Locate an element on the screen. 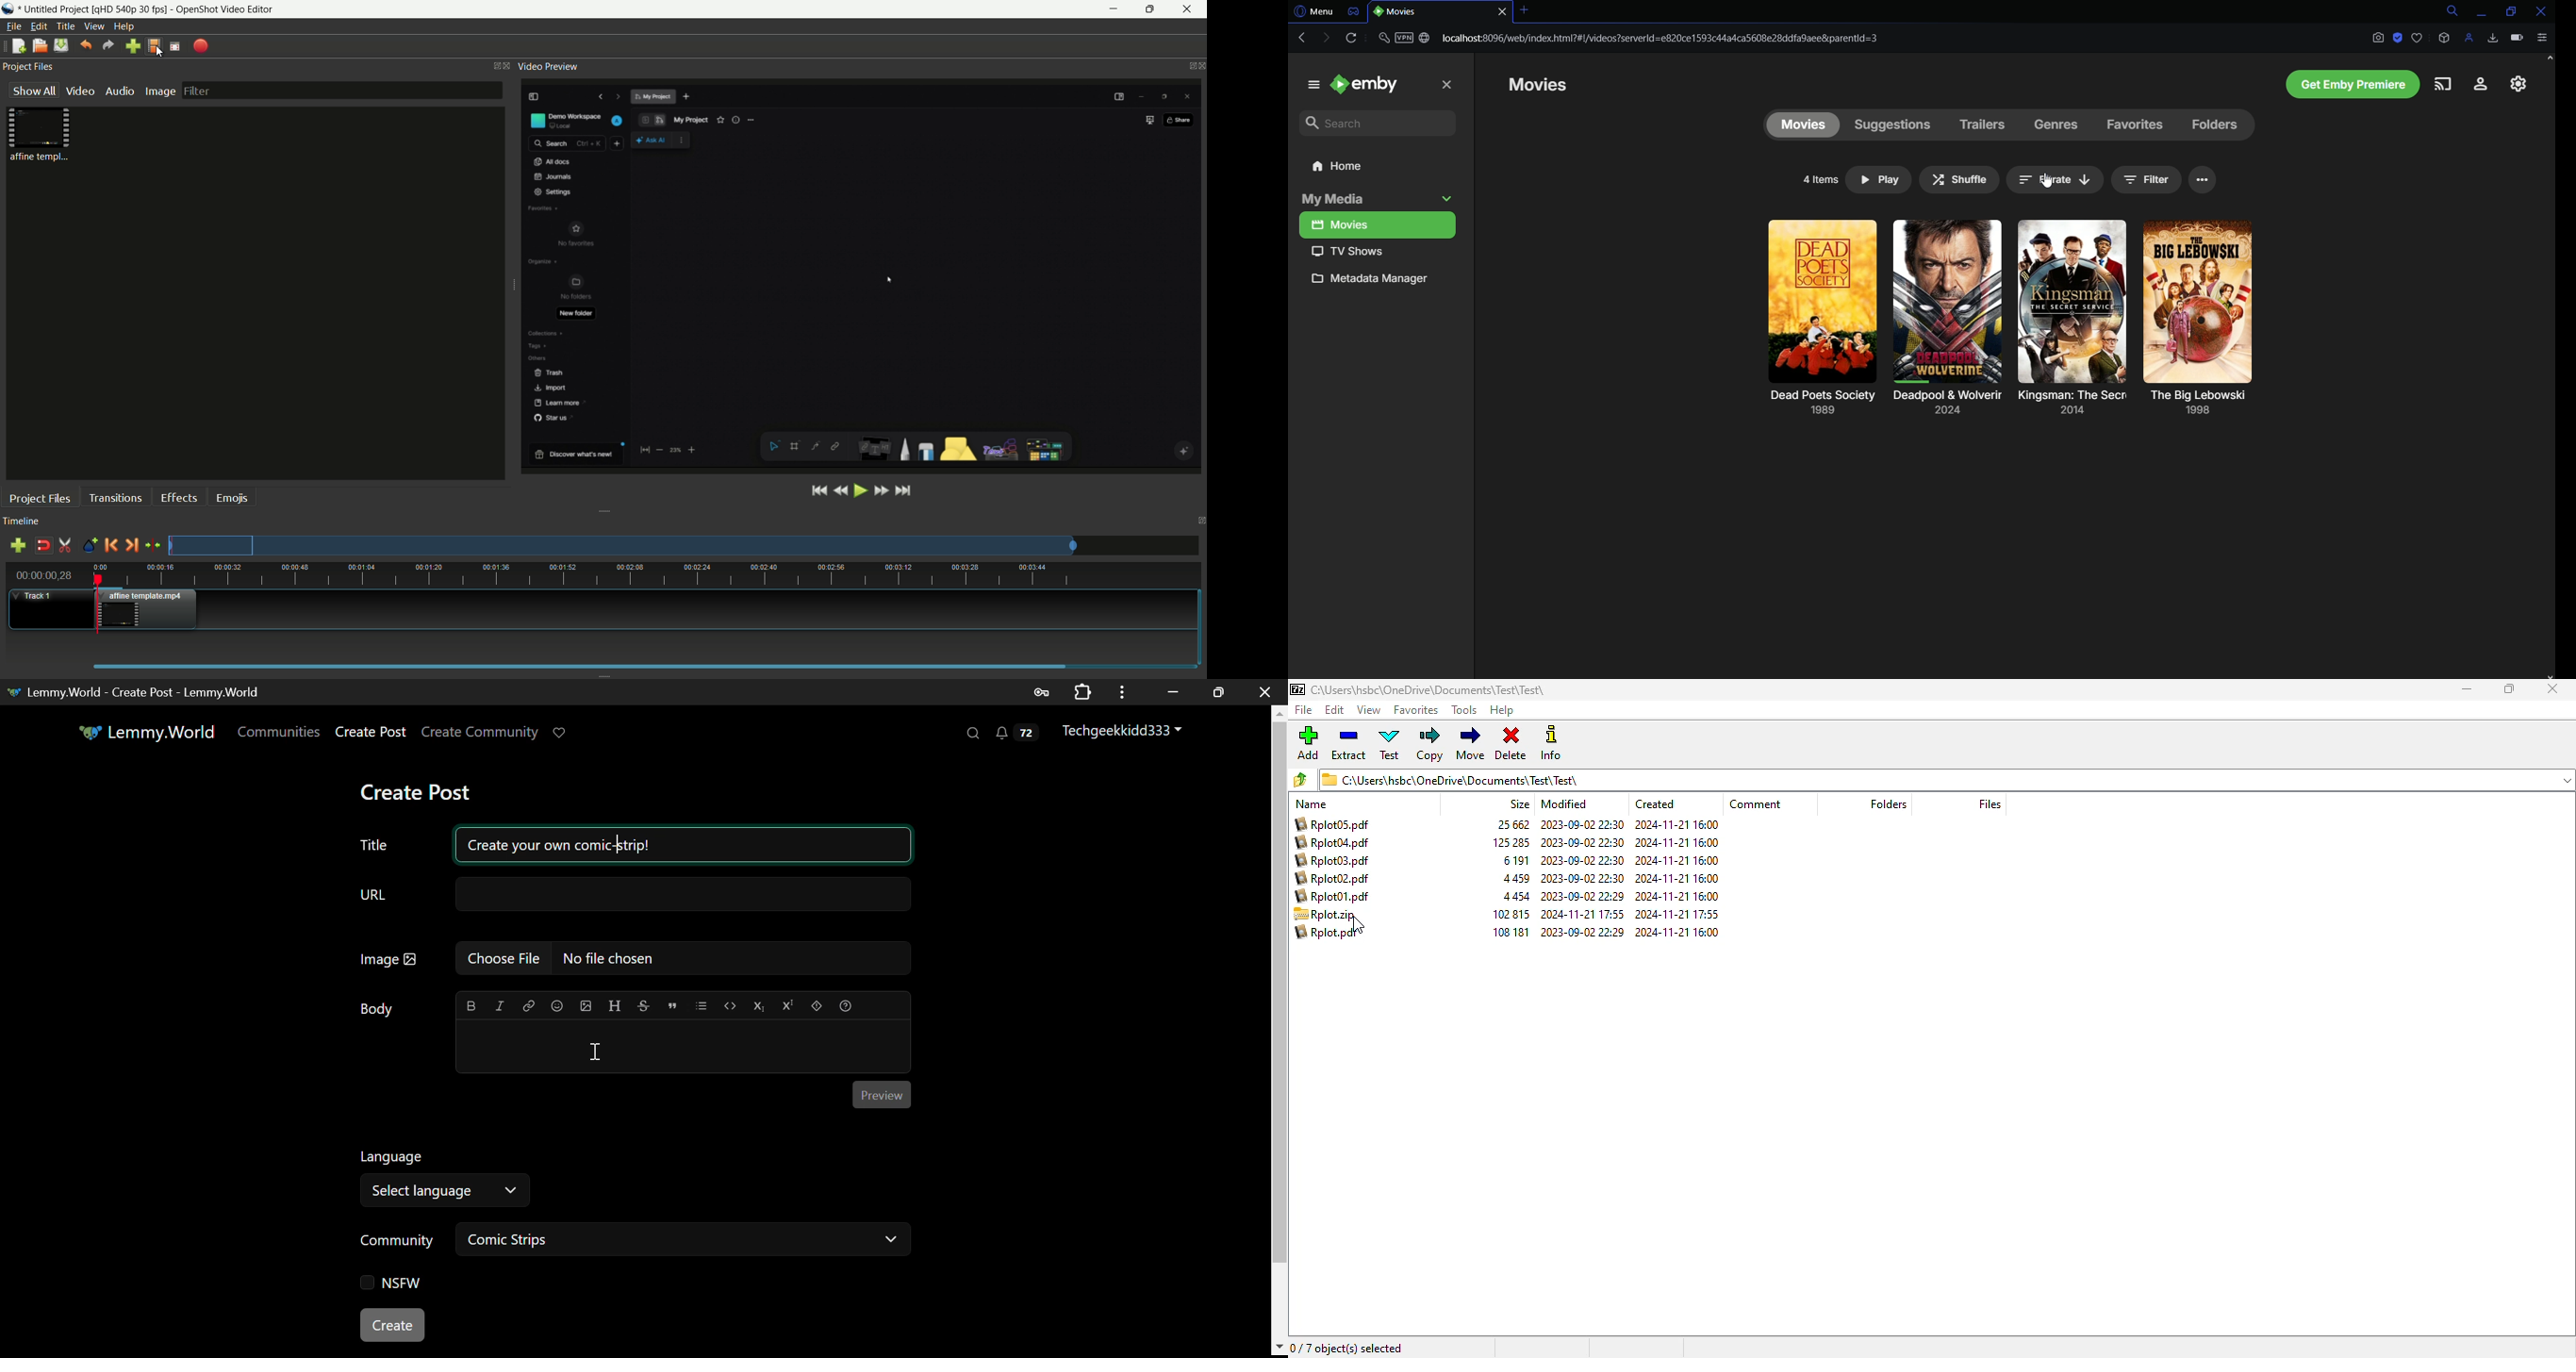 This screenshot has width=2576, height=1372. Rplot03.pdf 6191 2023-09-02 22:30 2024-11-21 16:00 is located at coordinates (1509, 860).